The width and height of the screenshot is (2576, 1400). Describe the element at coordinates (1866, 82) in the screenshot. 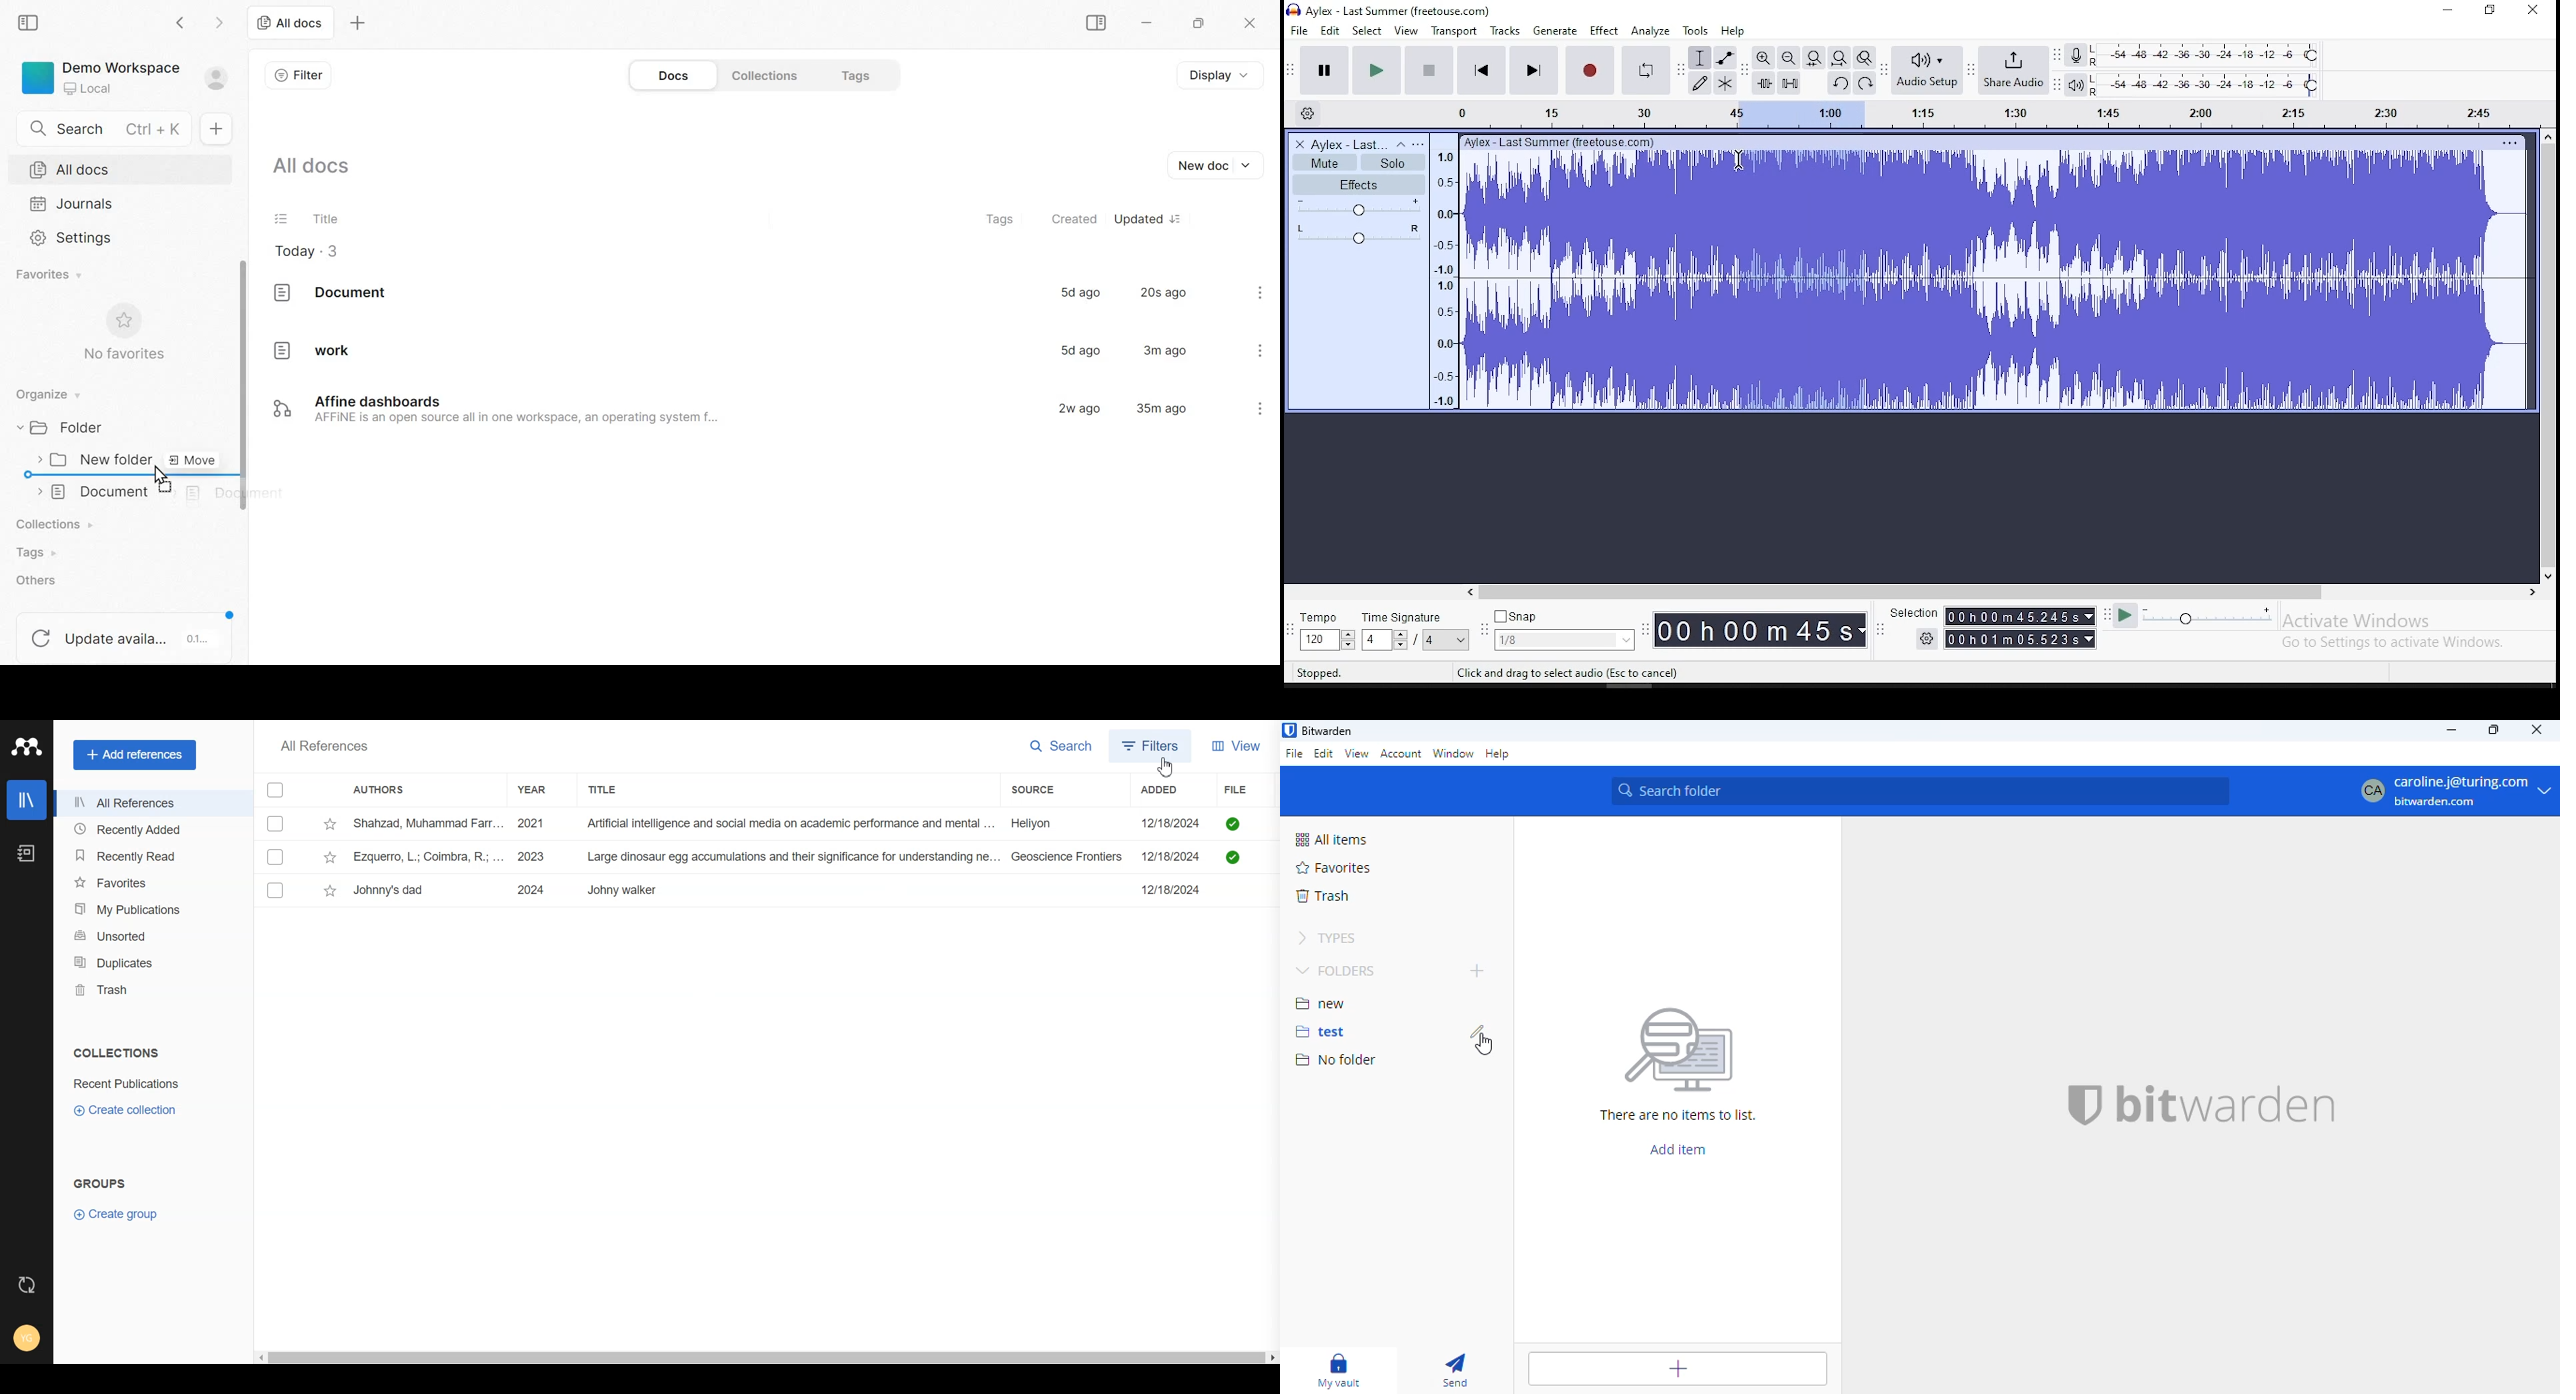

I see `redo` at that location.